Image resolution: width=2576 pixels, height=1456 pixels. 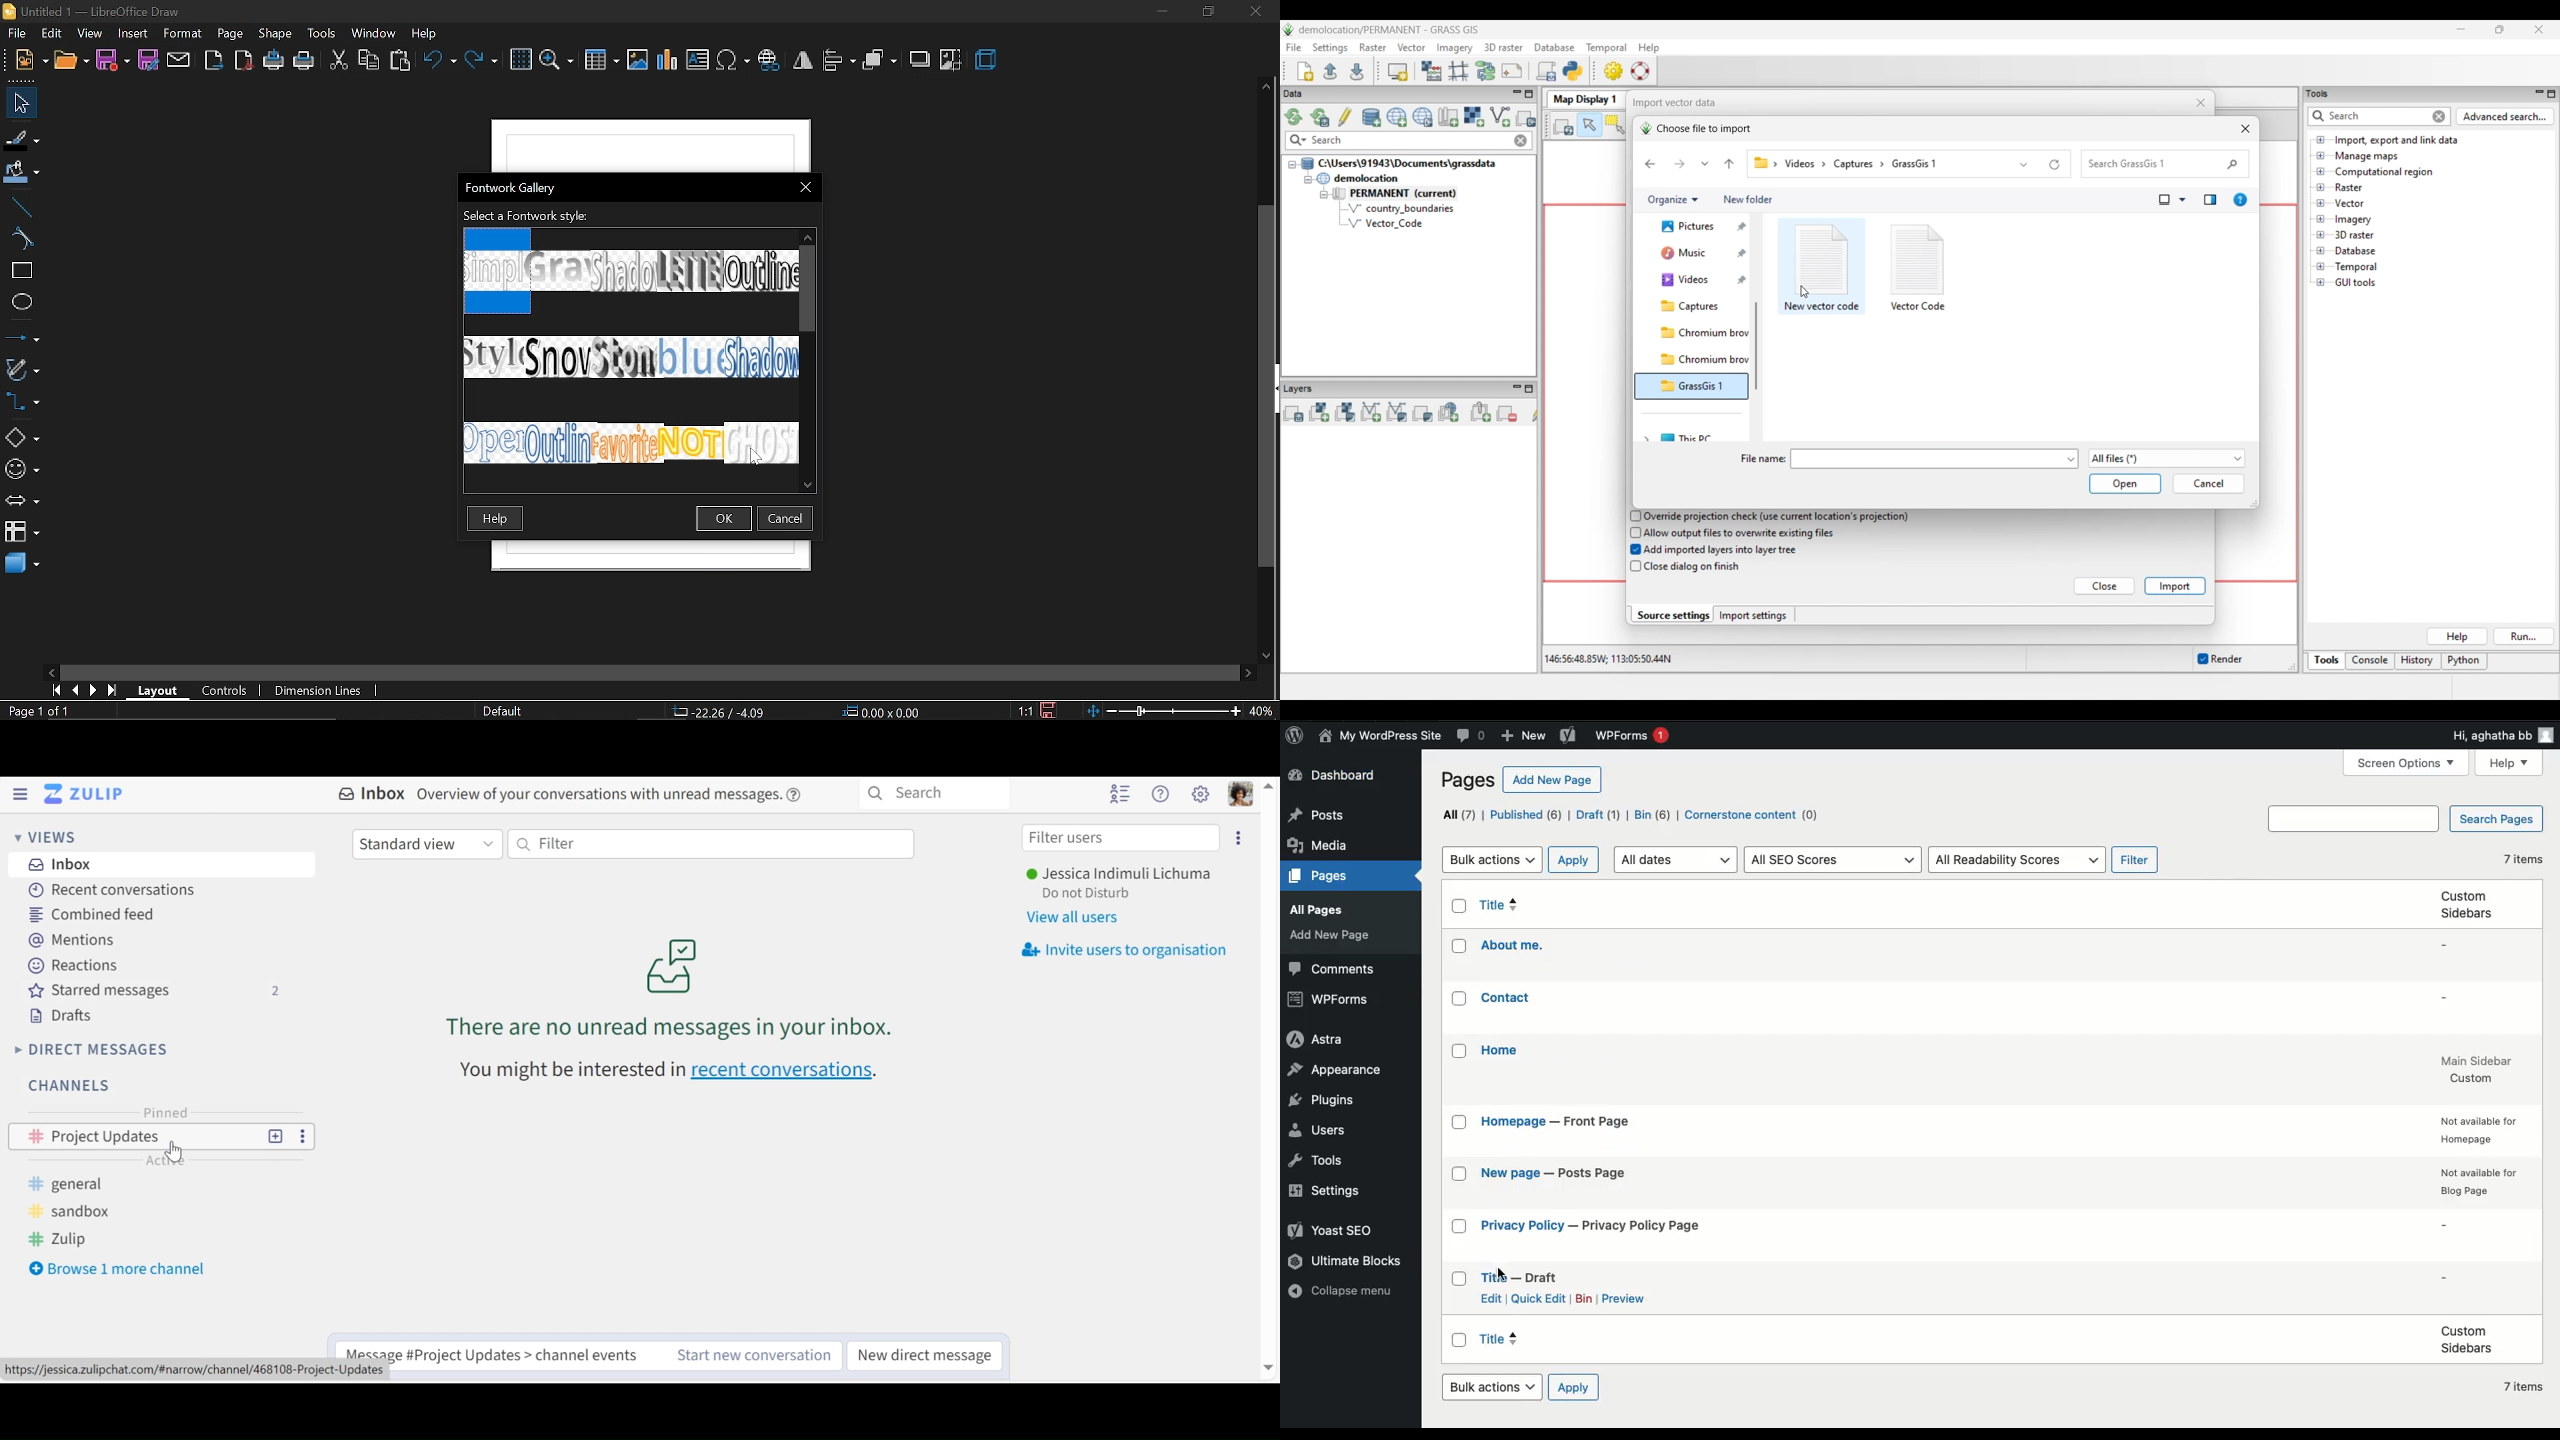 What do you see at coordinates (22, 501) in the screenshot?
I see `arrows` at bounding box center [22, 501].